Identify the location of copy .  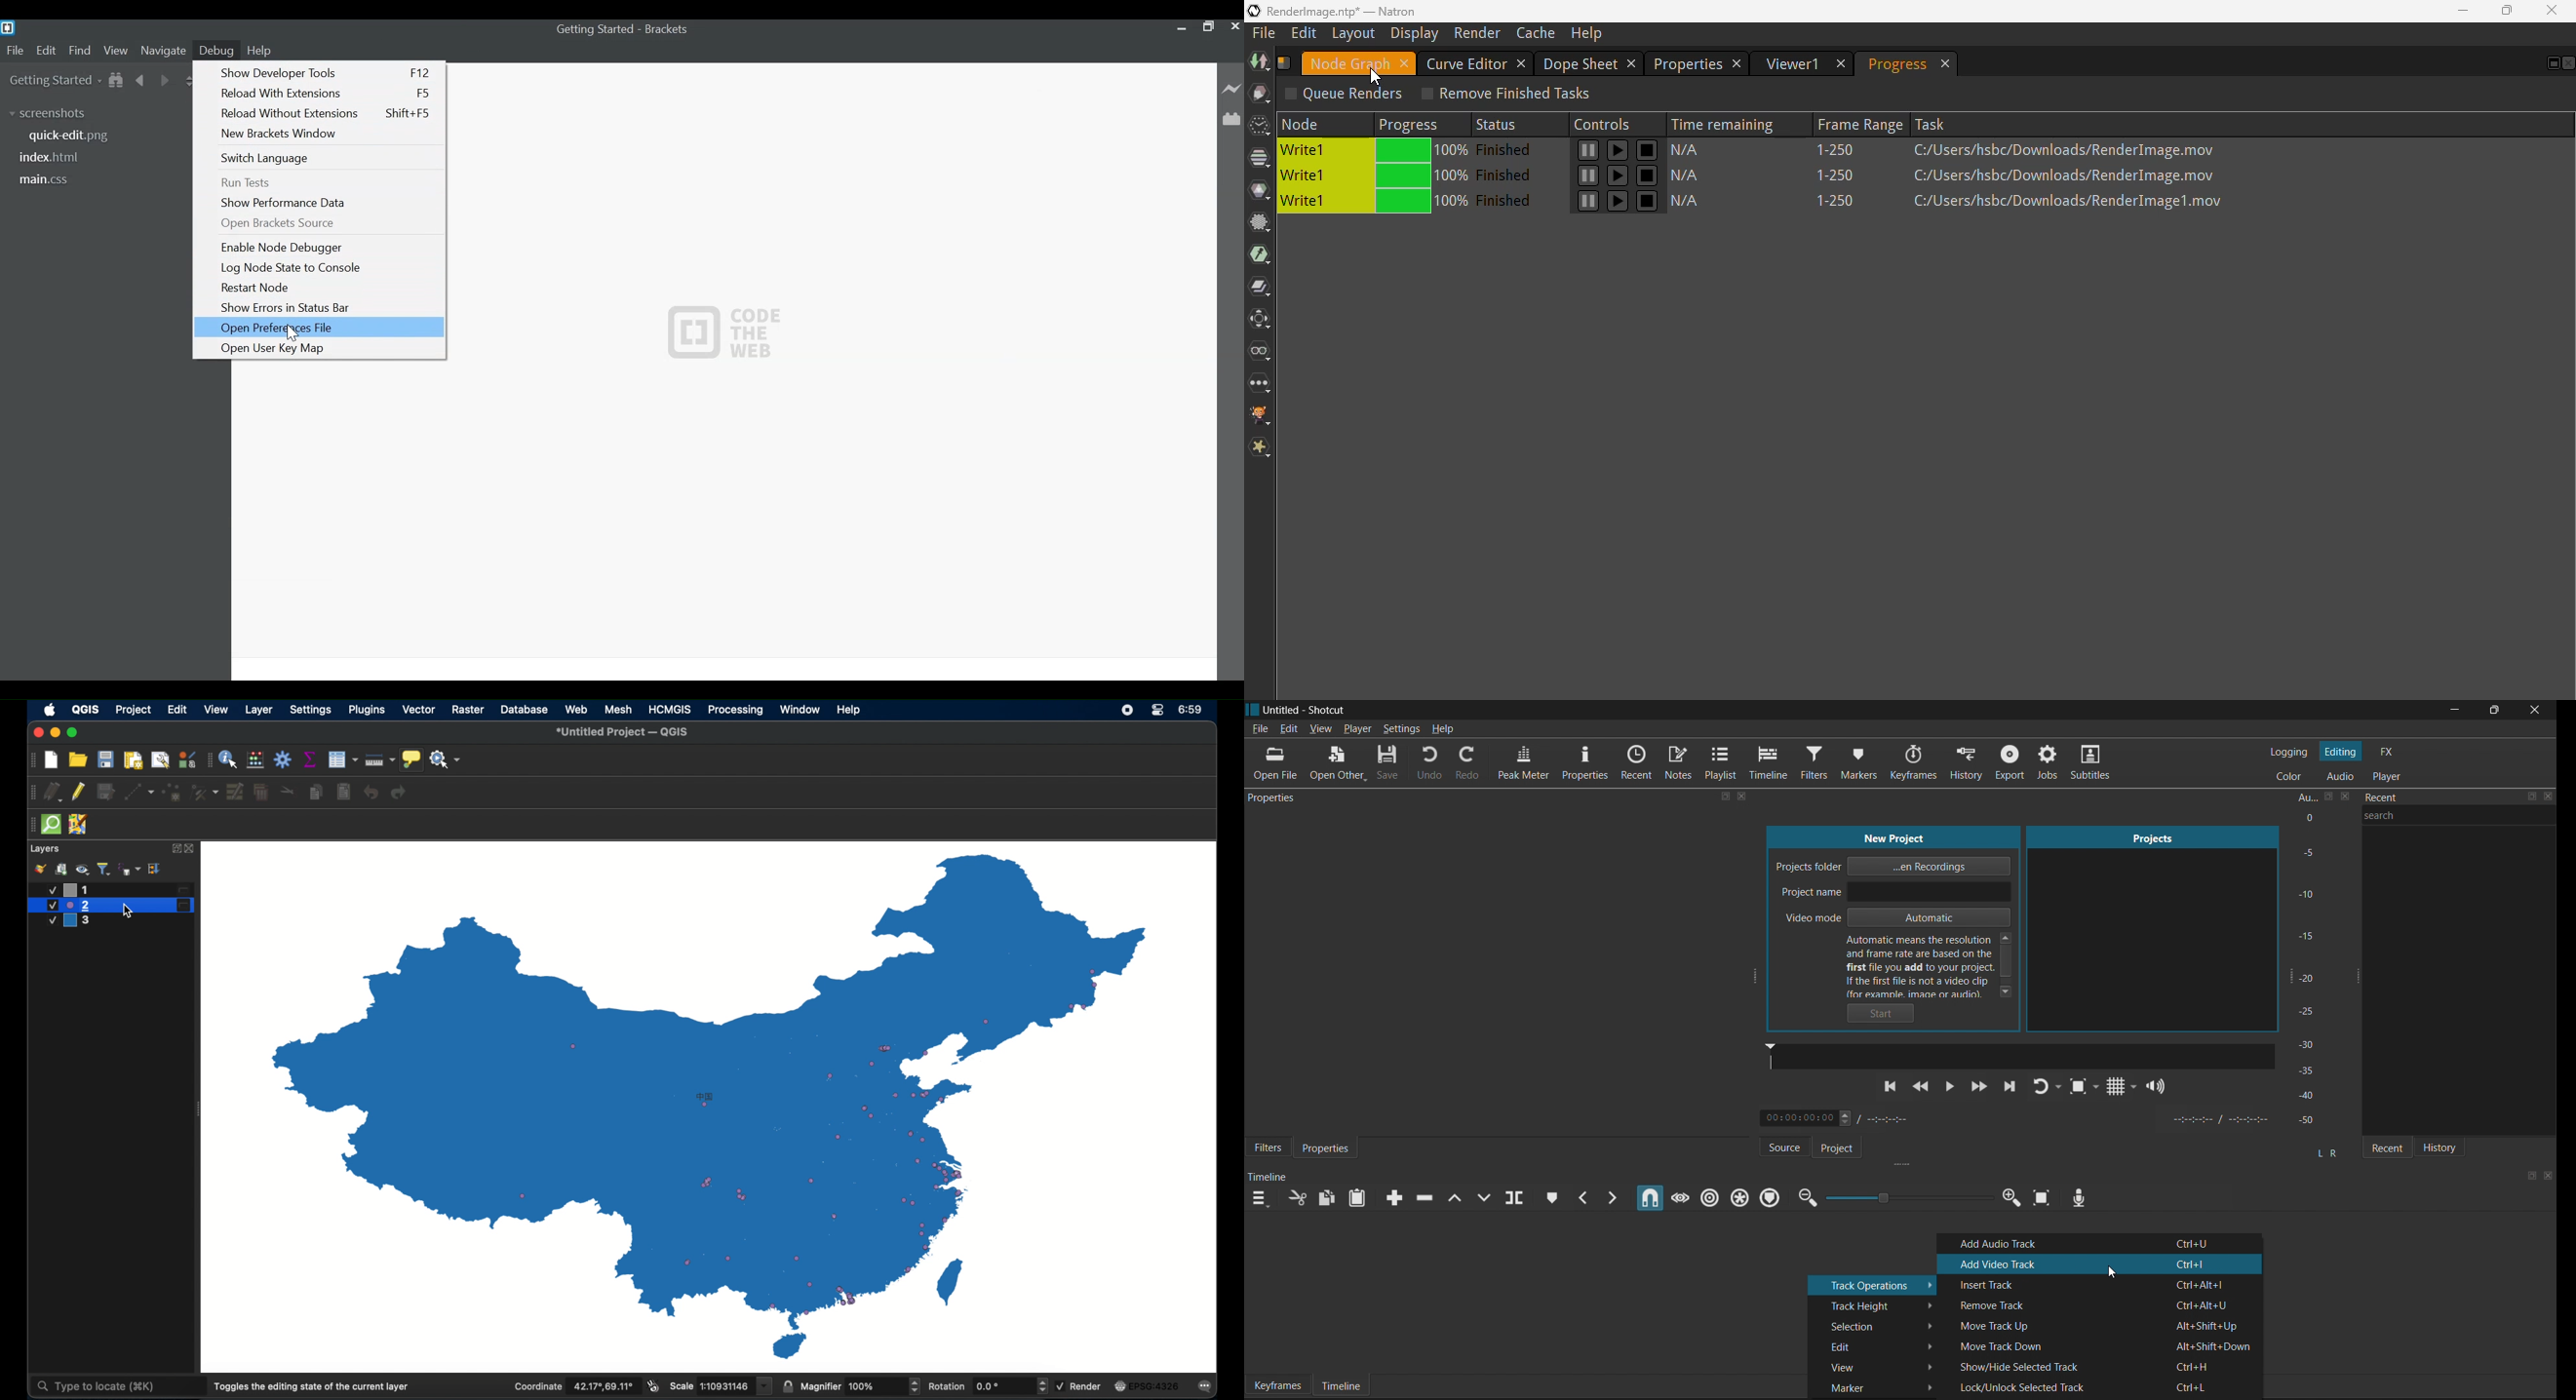
(317, 792).